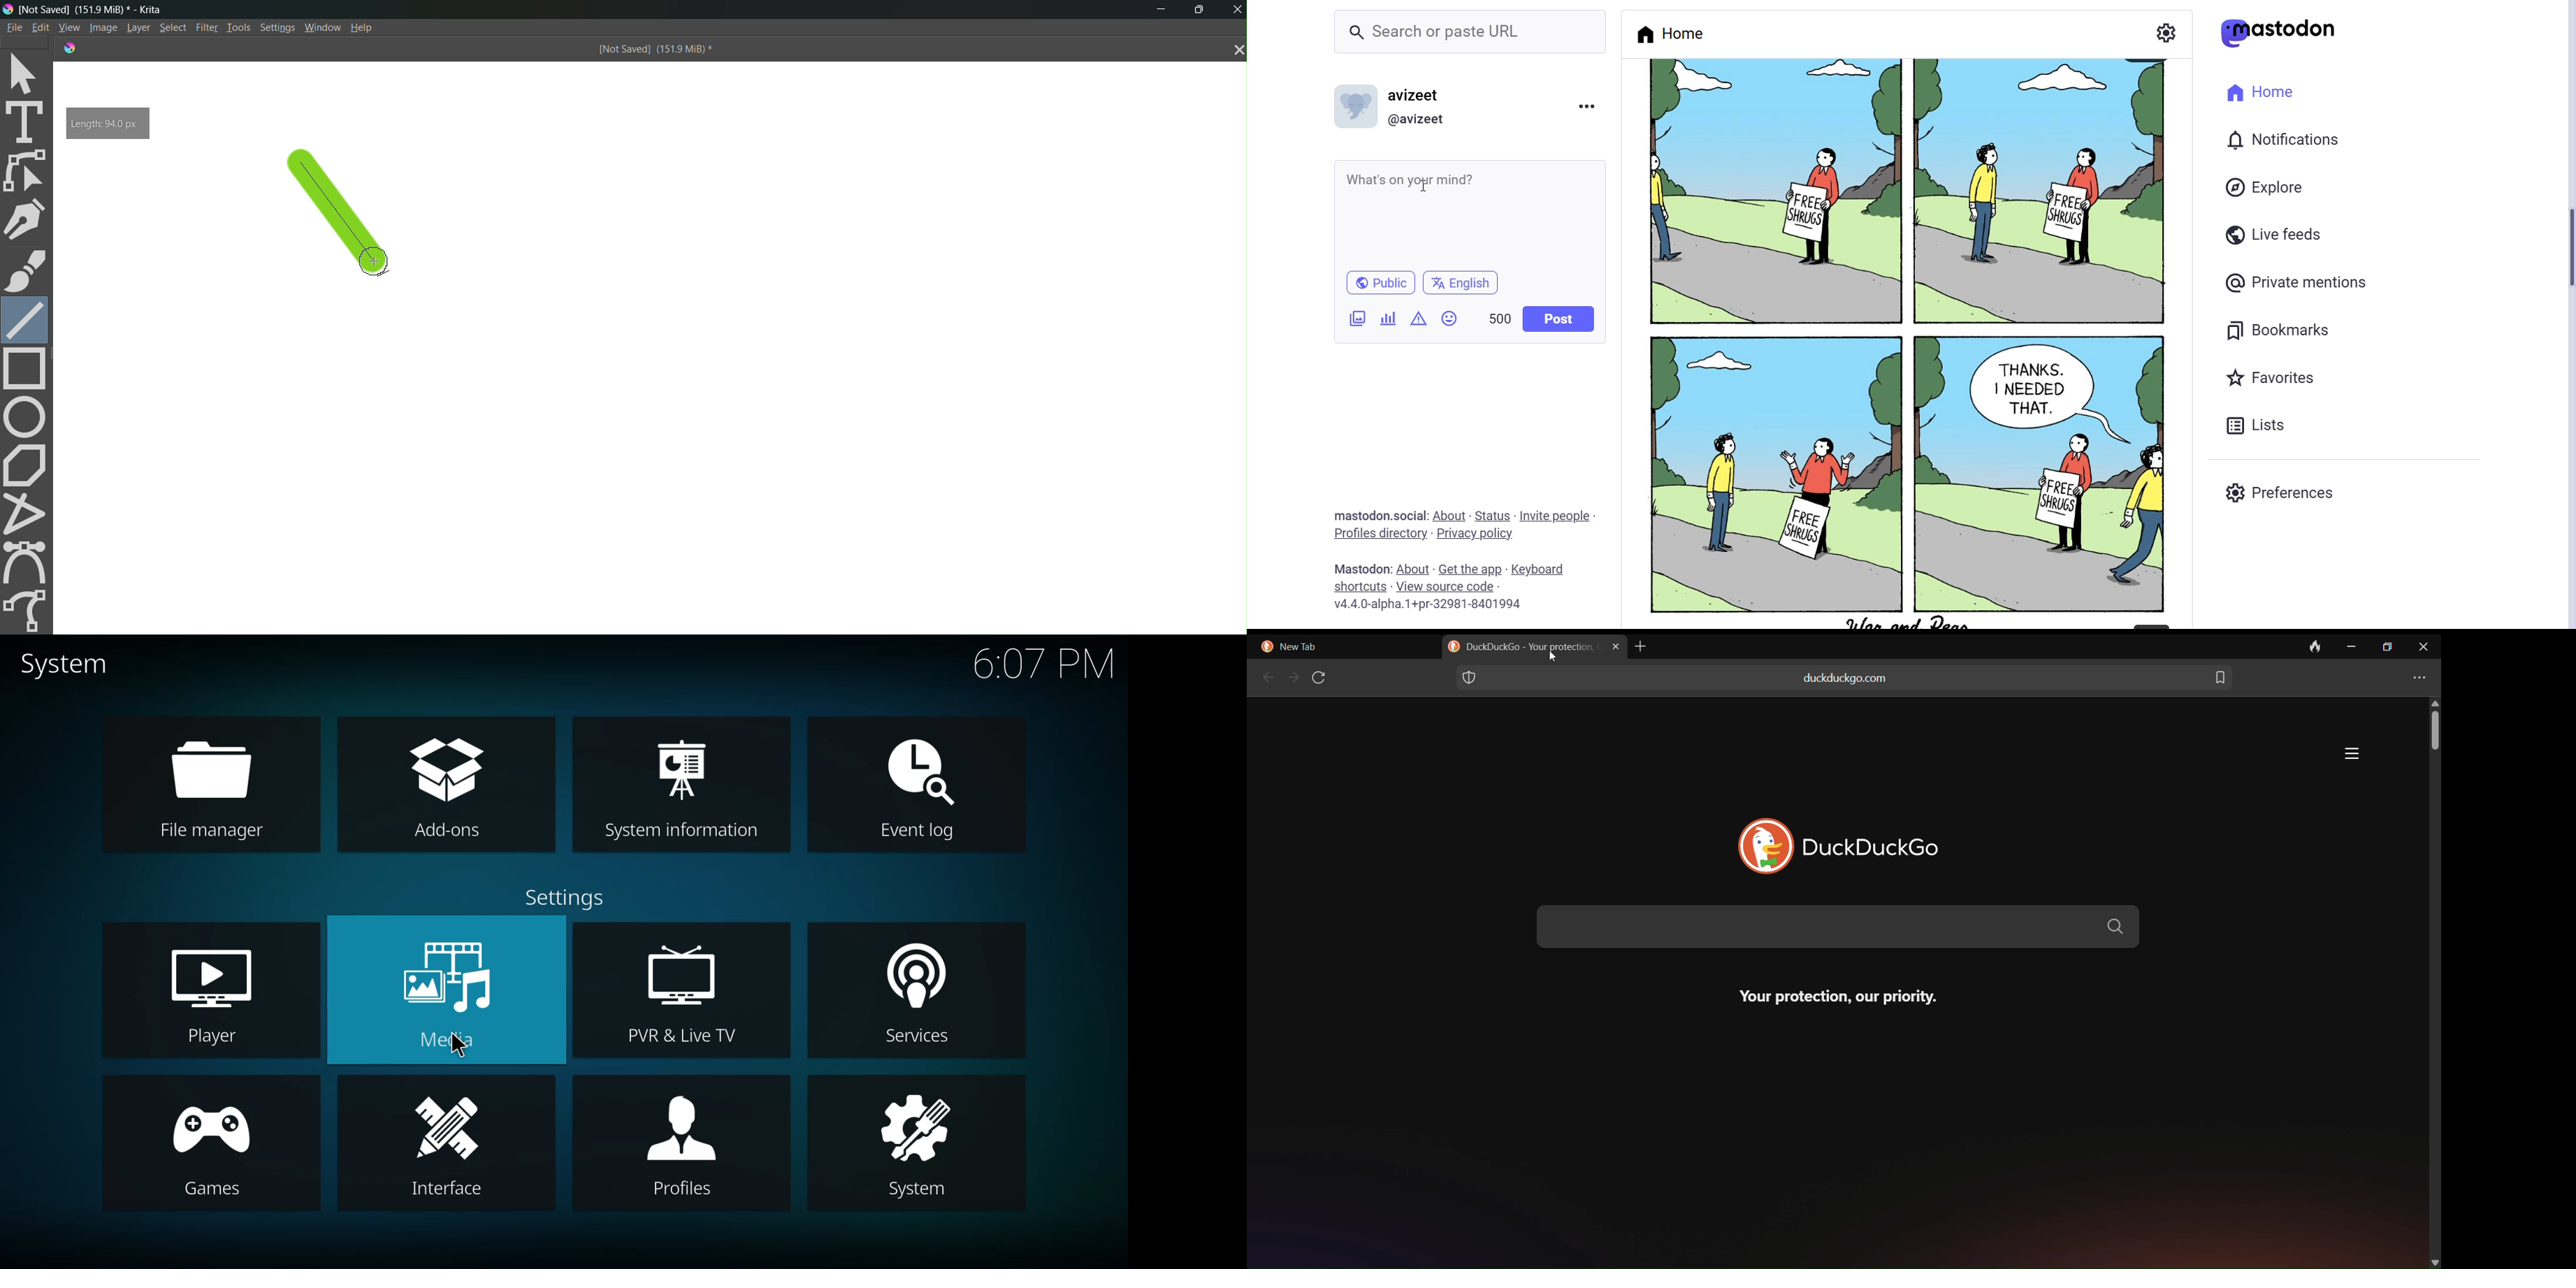 This screenshot has width=2576, height=1288. Describe the element at coordinates (447, 1190) in the screenshot. I see `Interface` at that location.